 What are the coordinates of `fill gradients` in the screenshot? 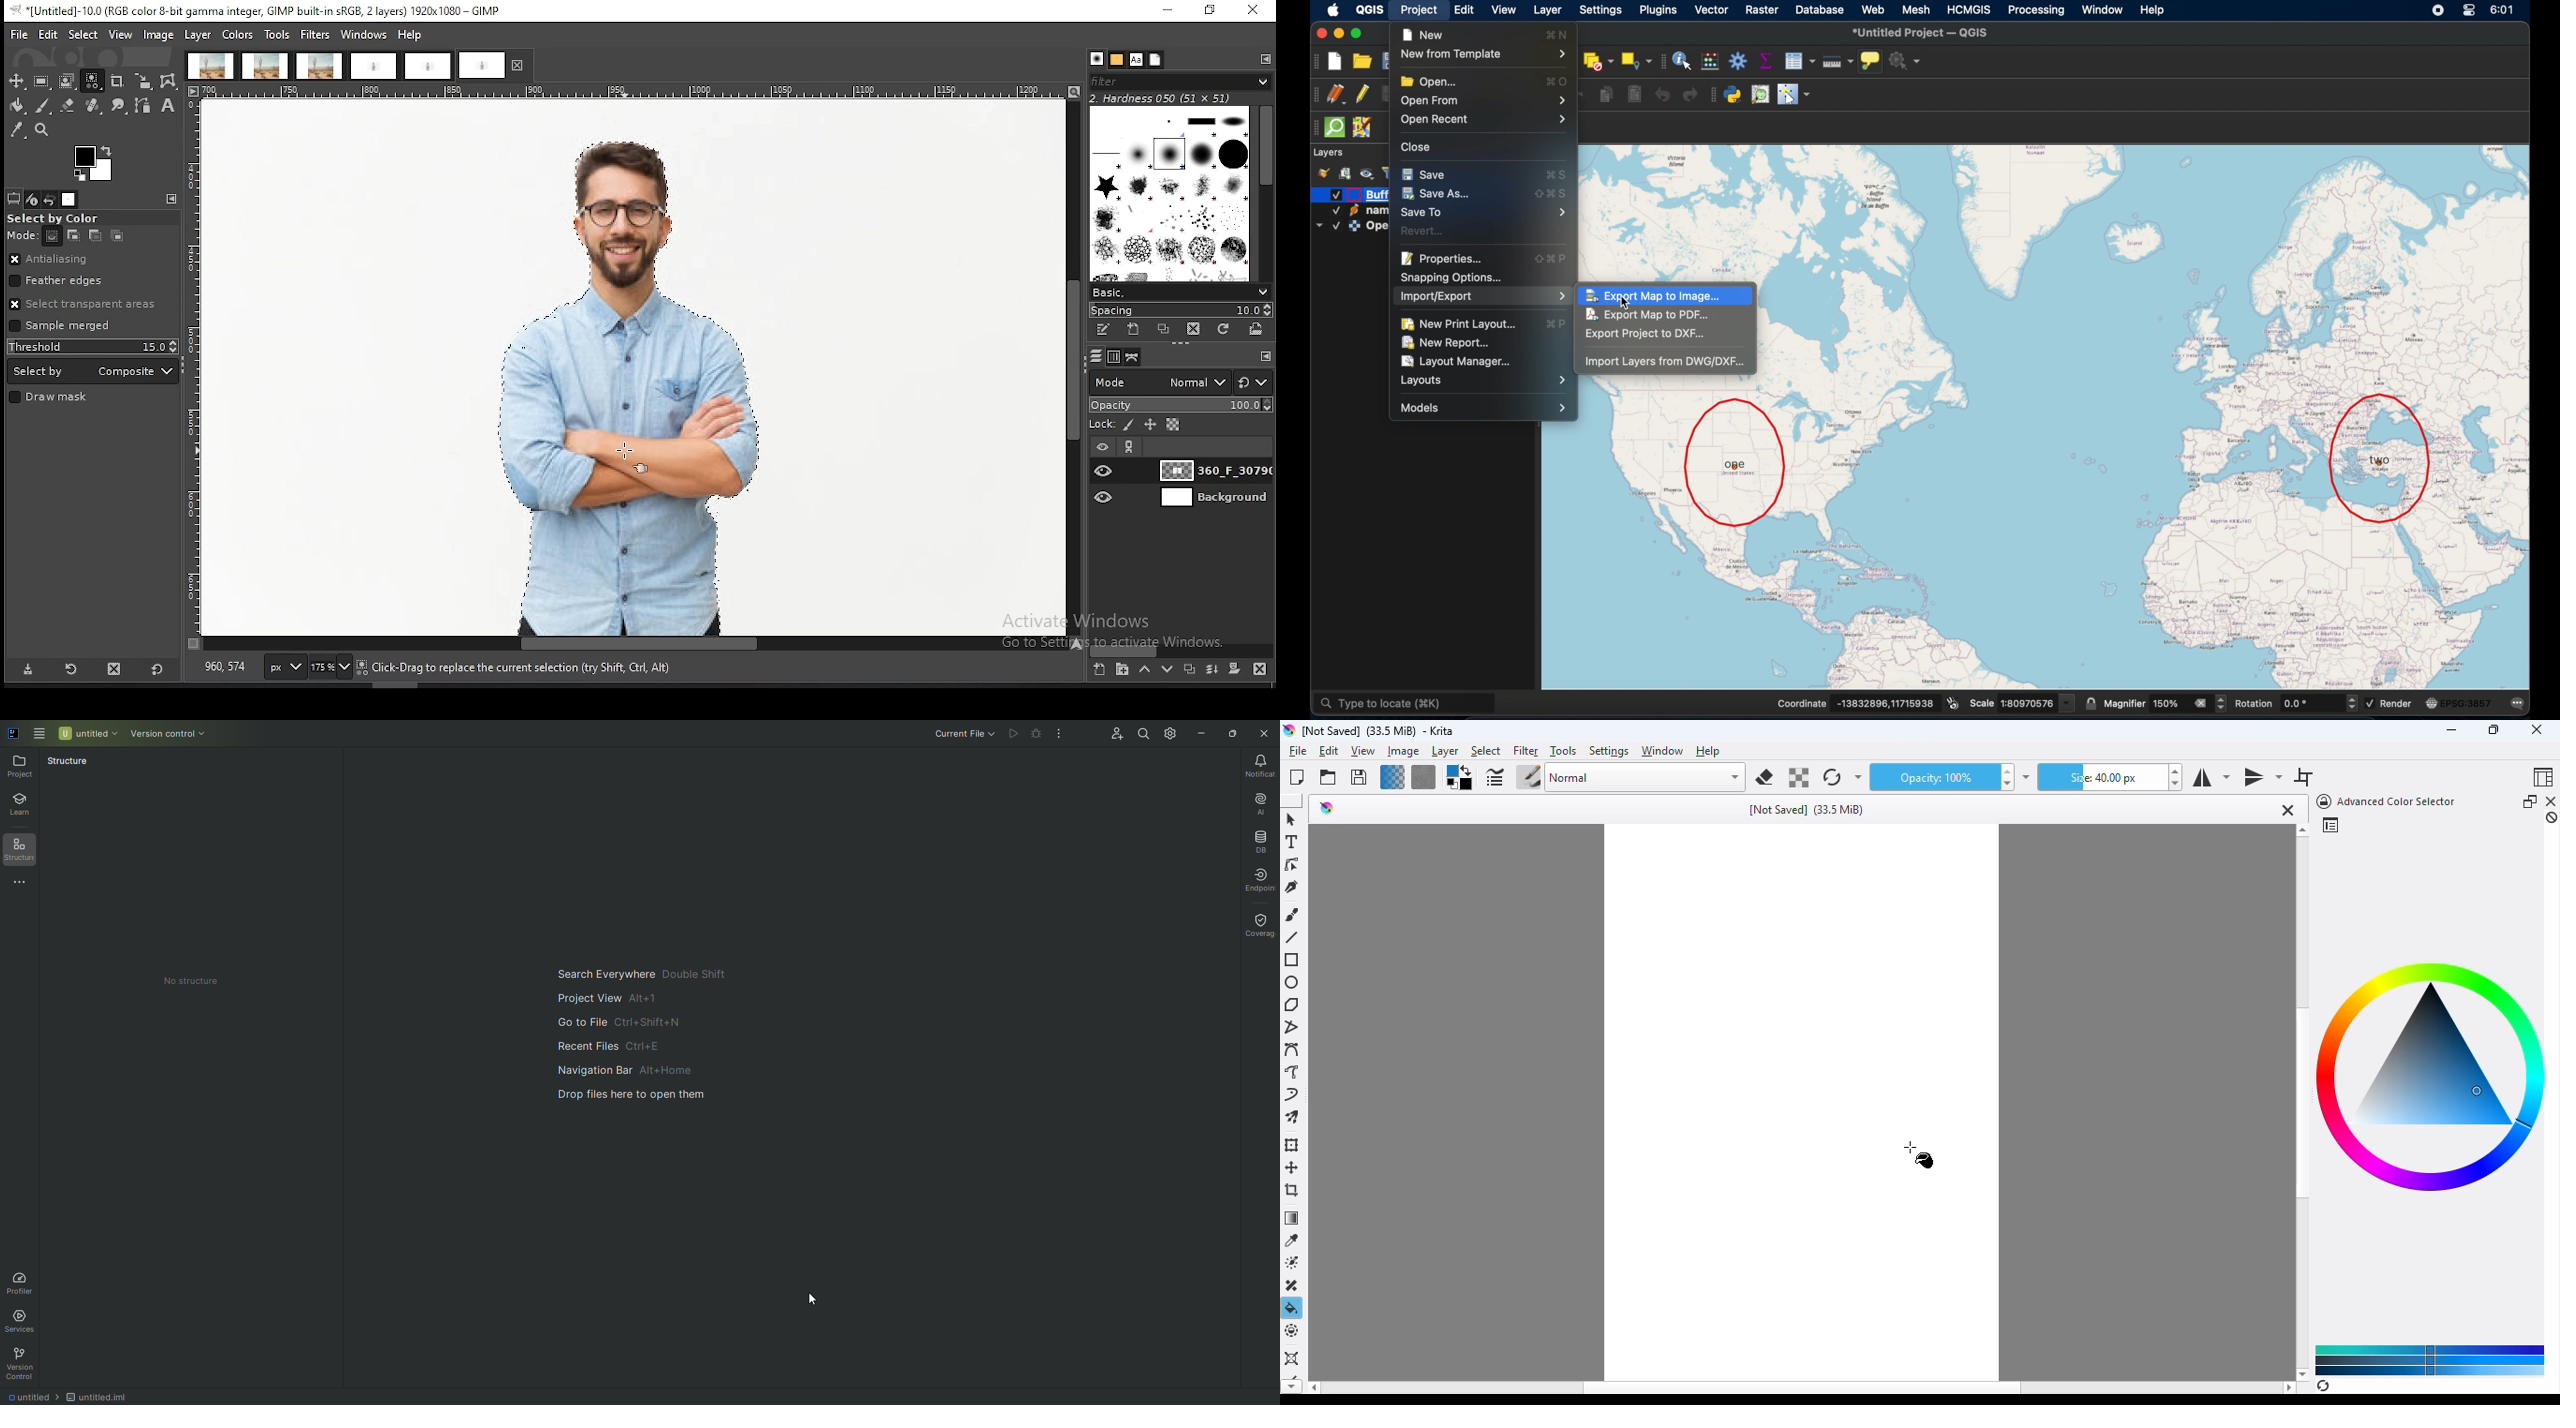 It's located at (1392, 777).